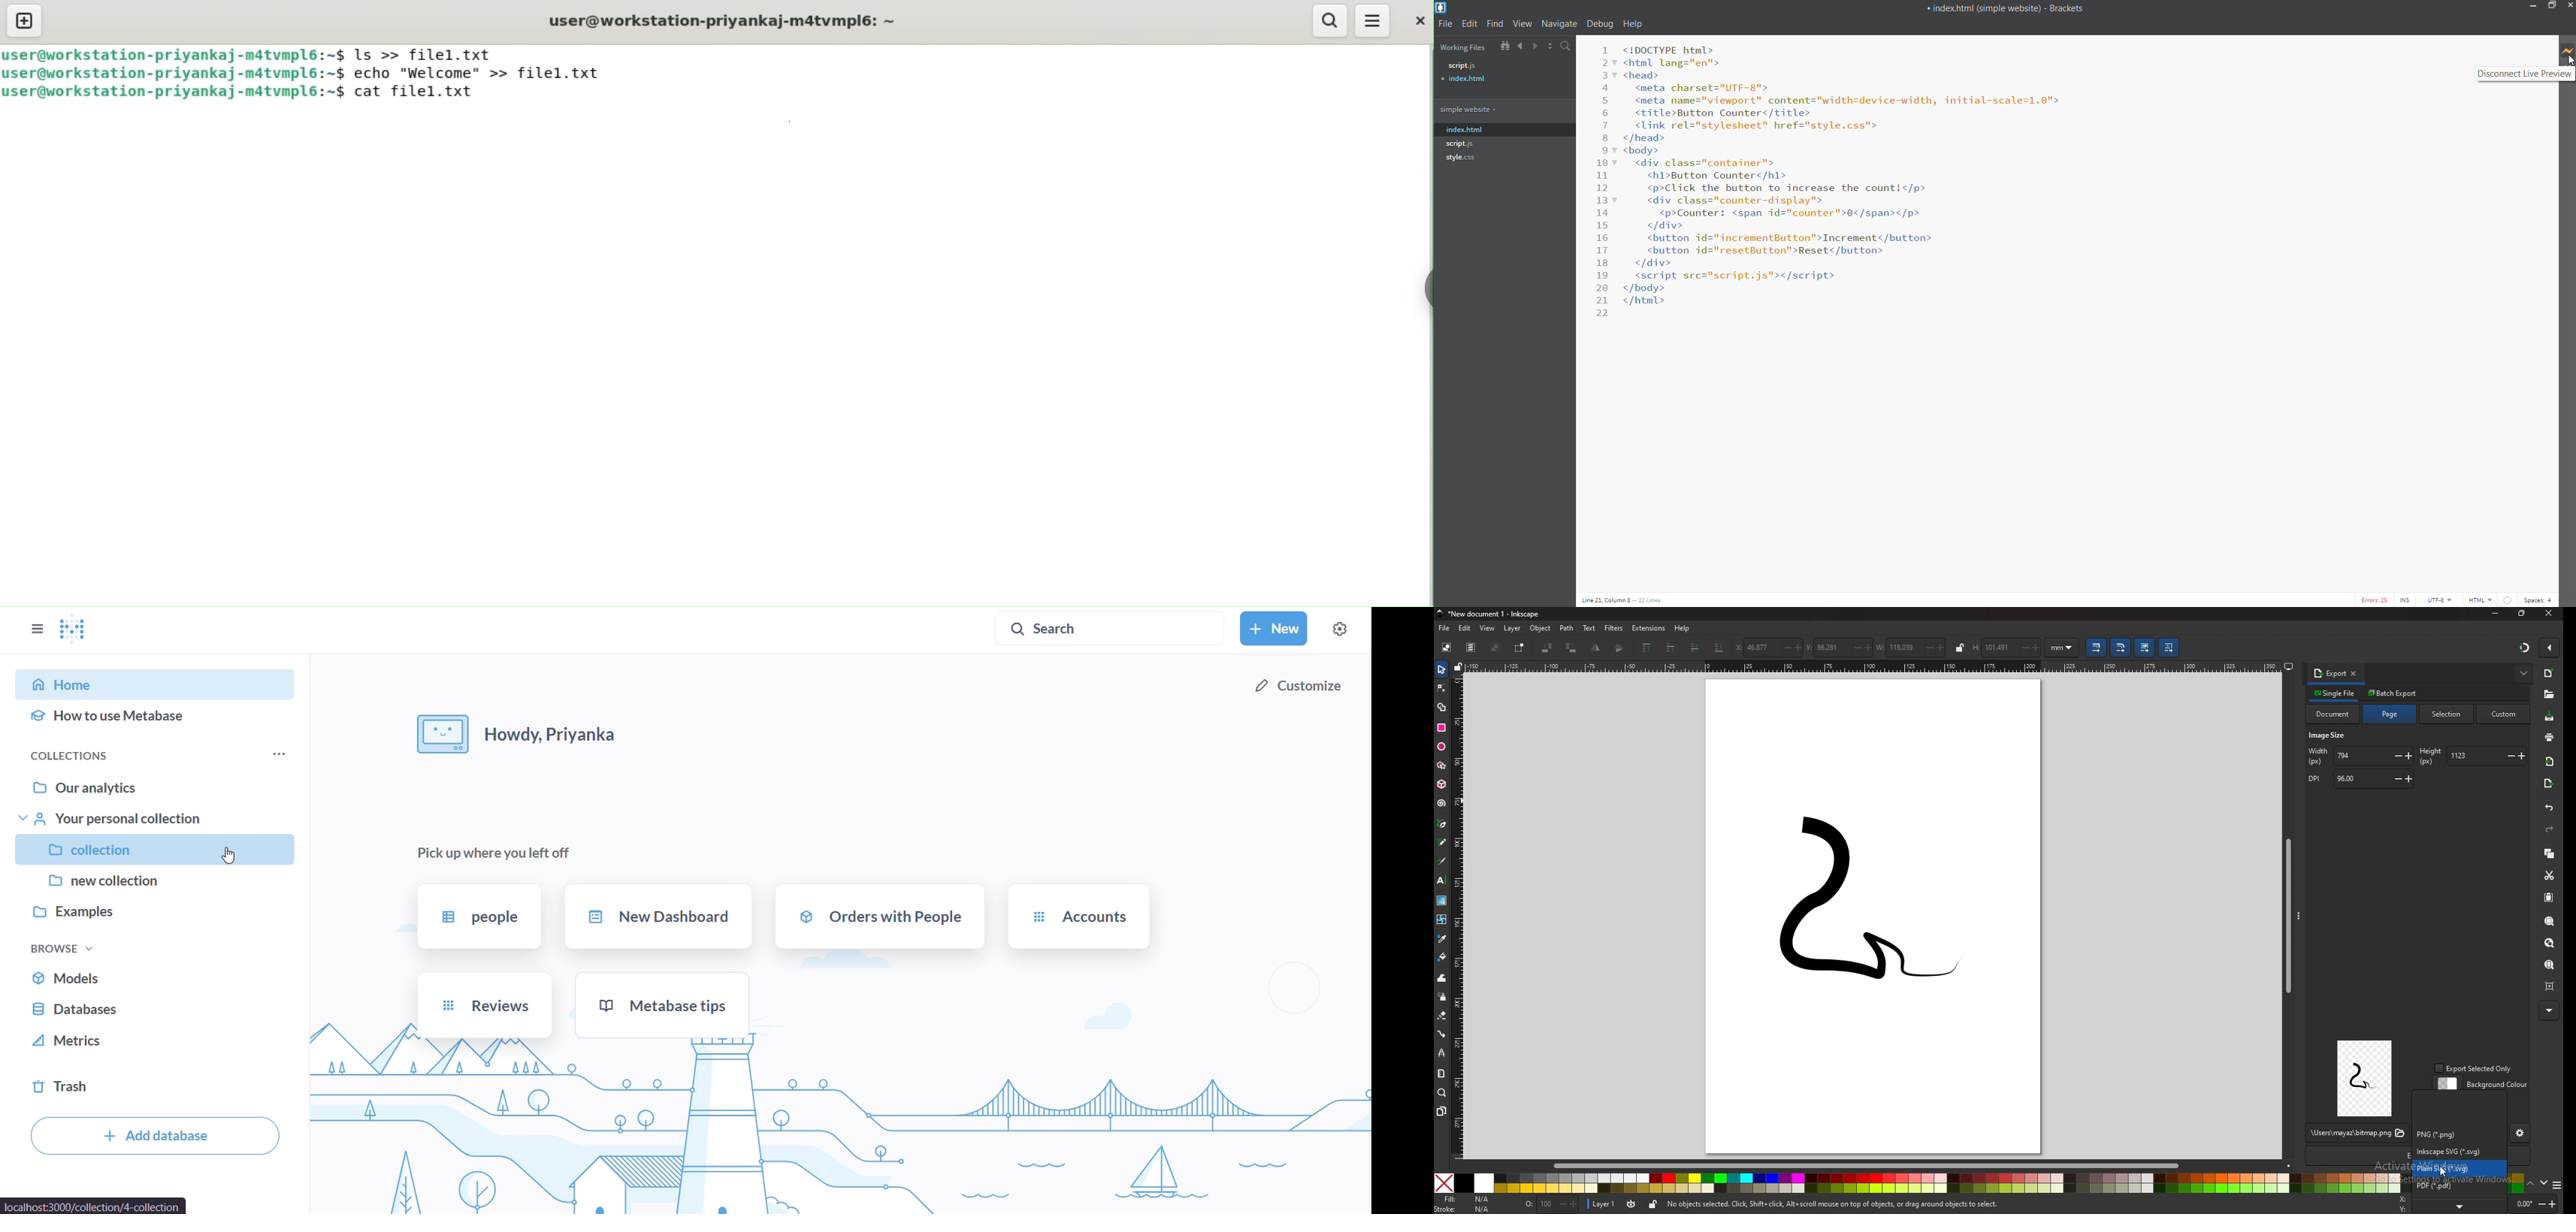 The width and height of the screenshot is (2576, 1232). I want to click on trash, so click(154, 1088).